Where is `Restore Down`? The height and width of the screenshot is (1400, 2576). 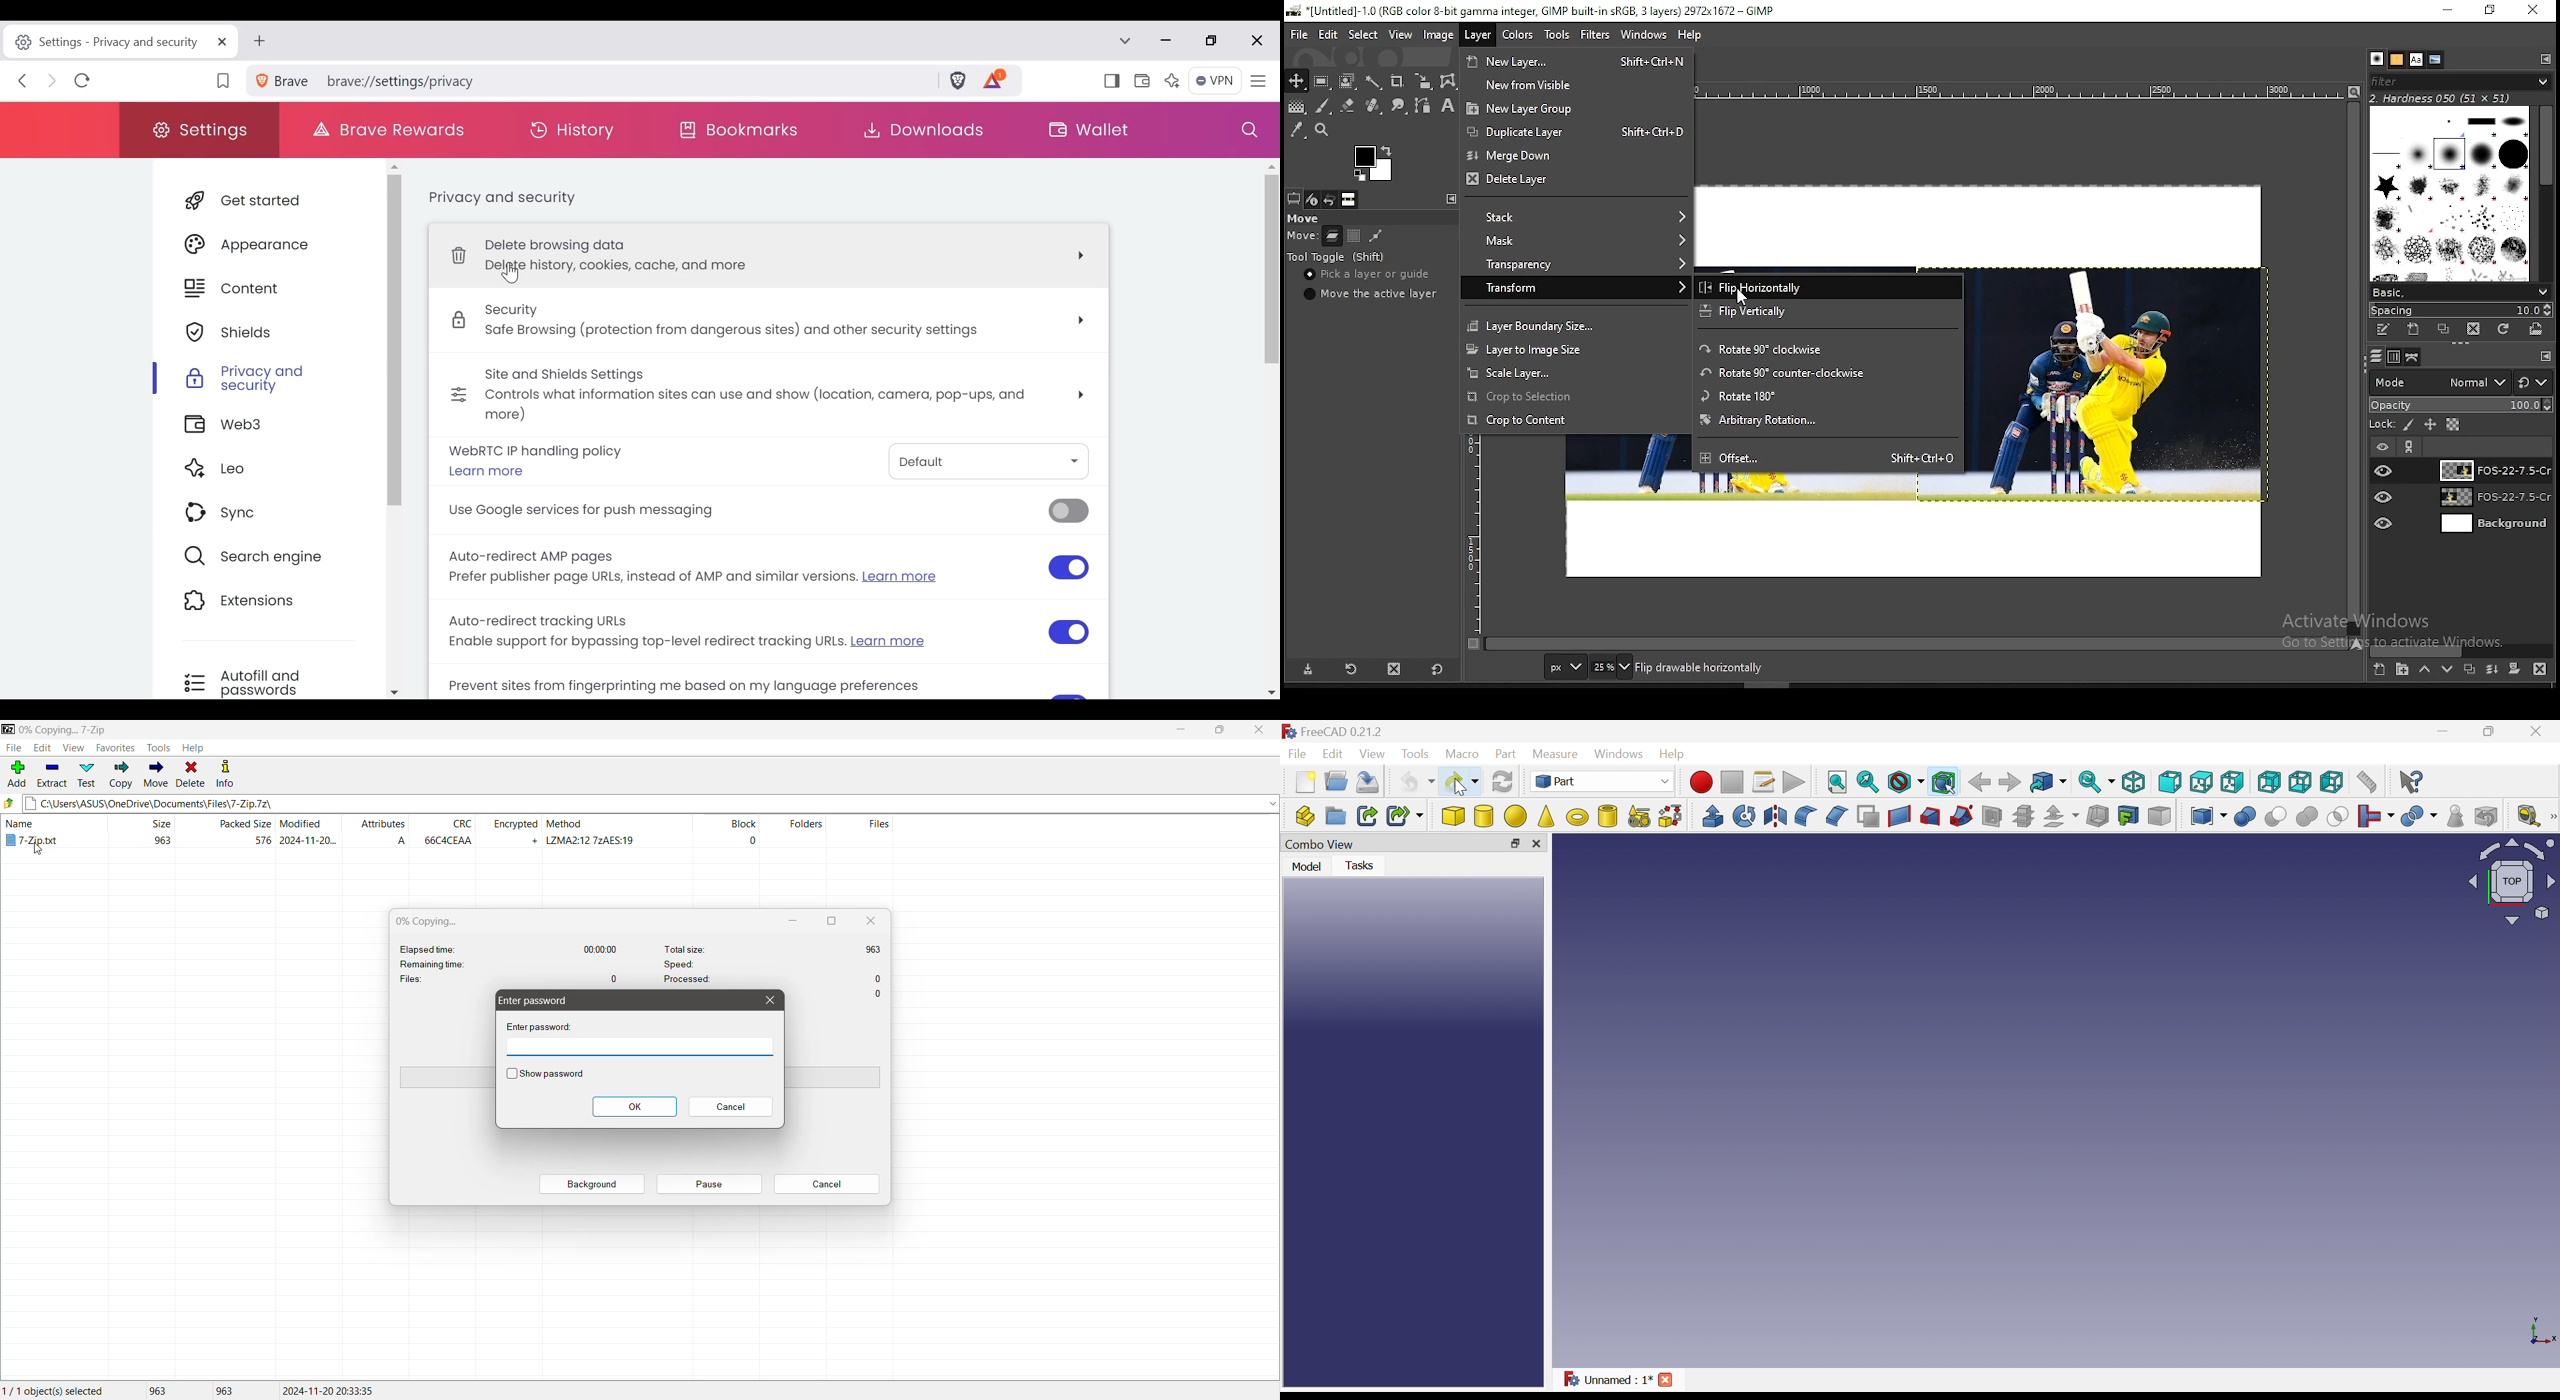
Restore Down is located at coordinates (1224, 729).